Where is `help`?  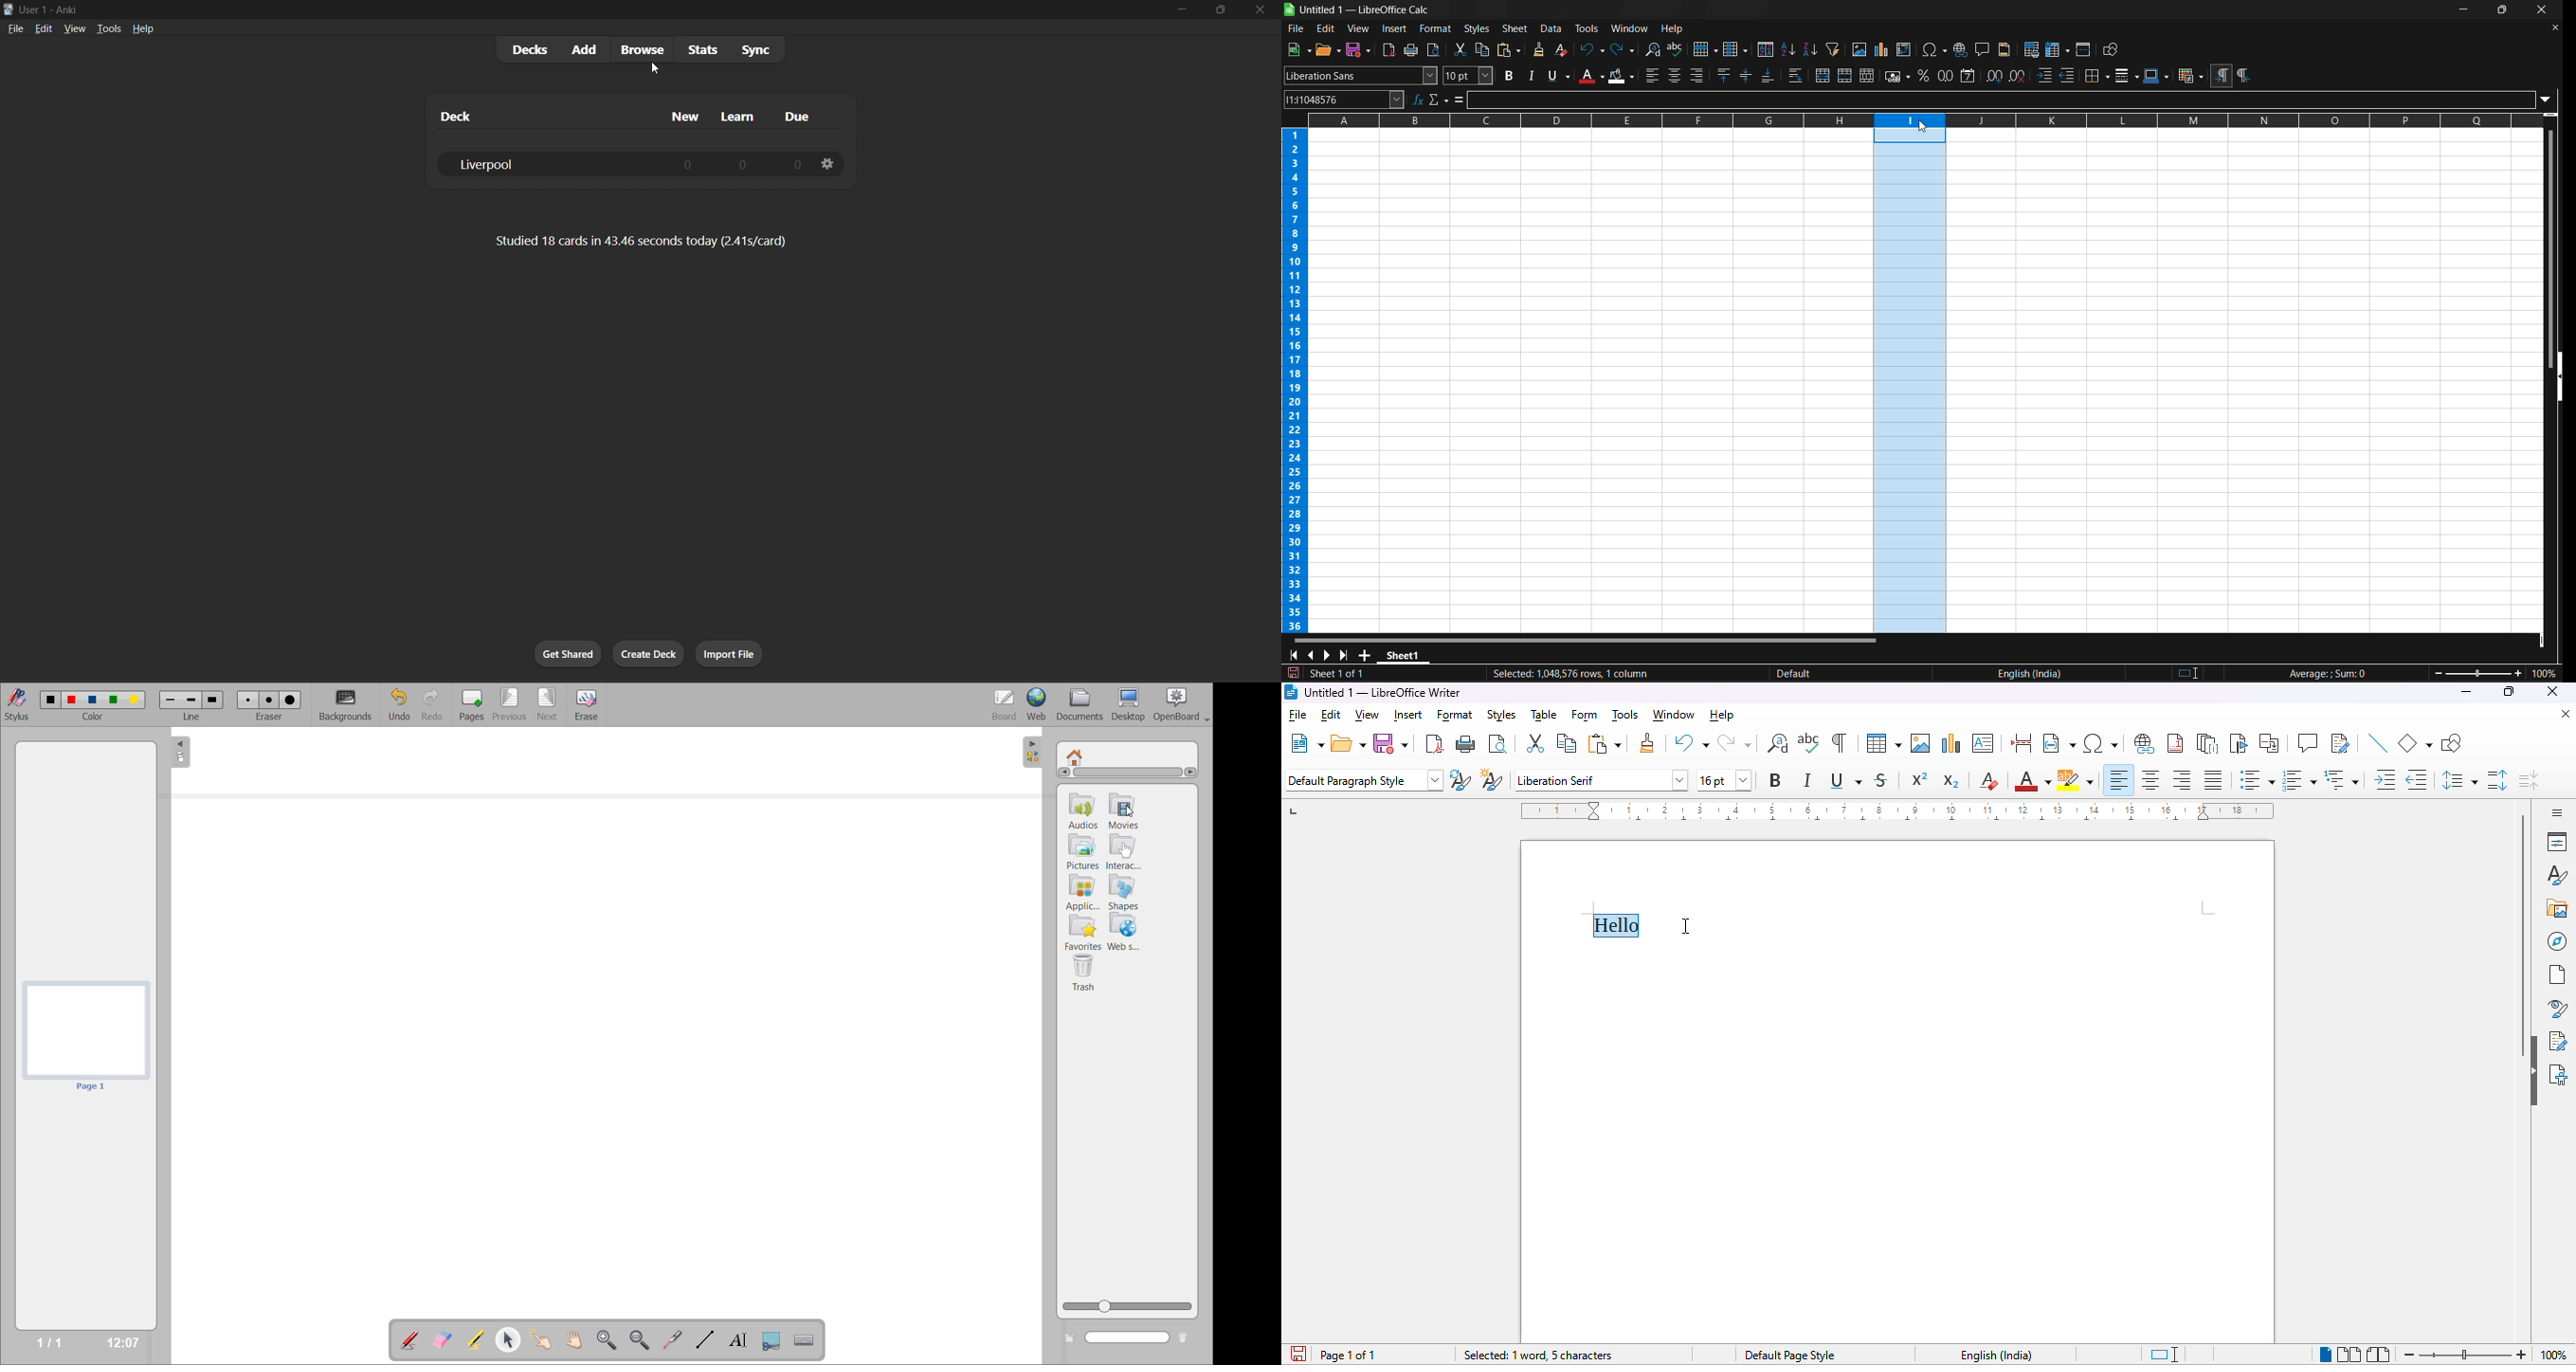 help is located at coordinates (1721, 716).